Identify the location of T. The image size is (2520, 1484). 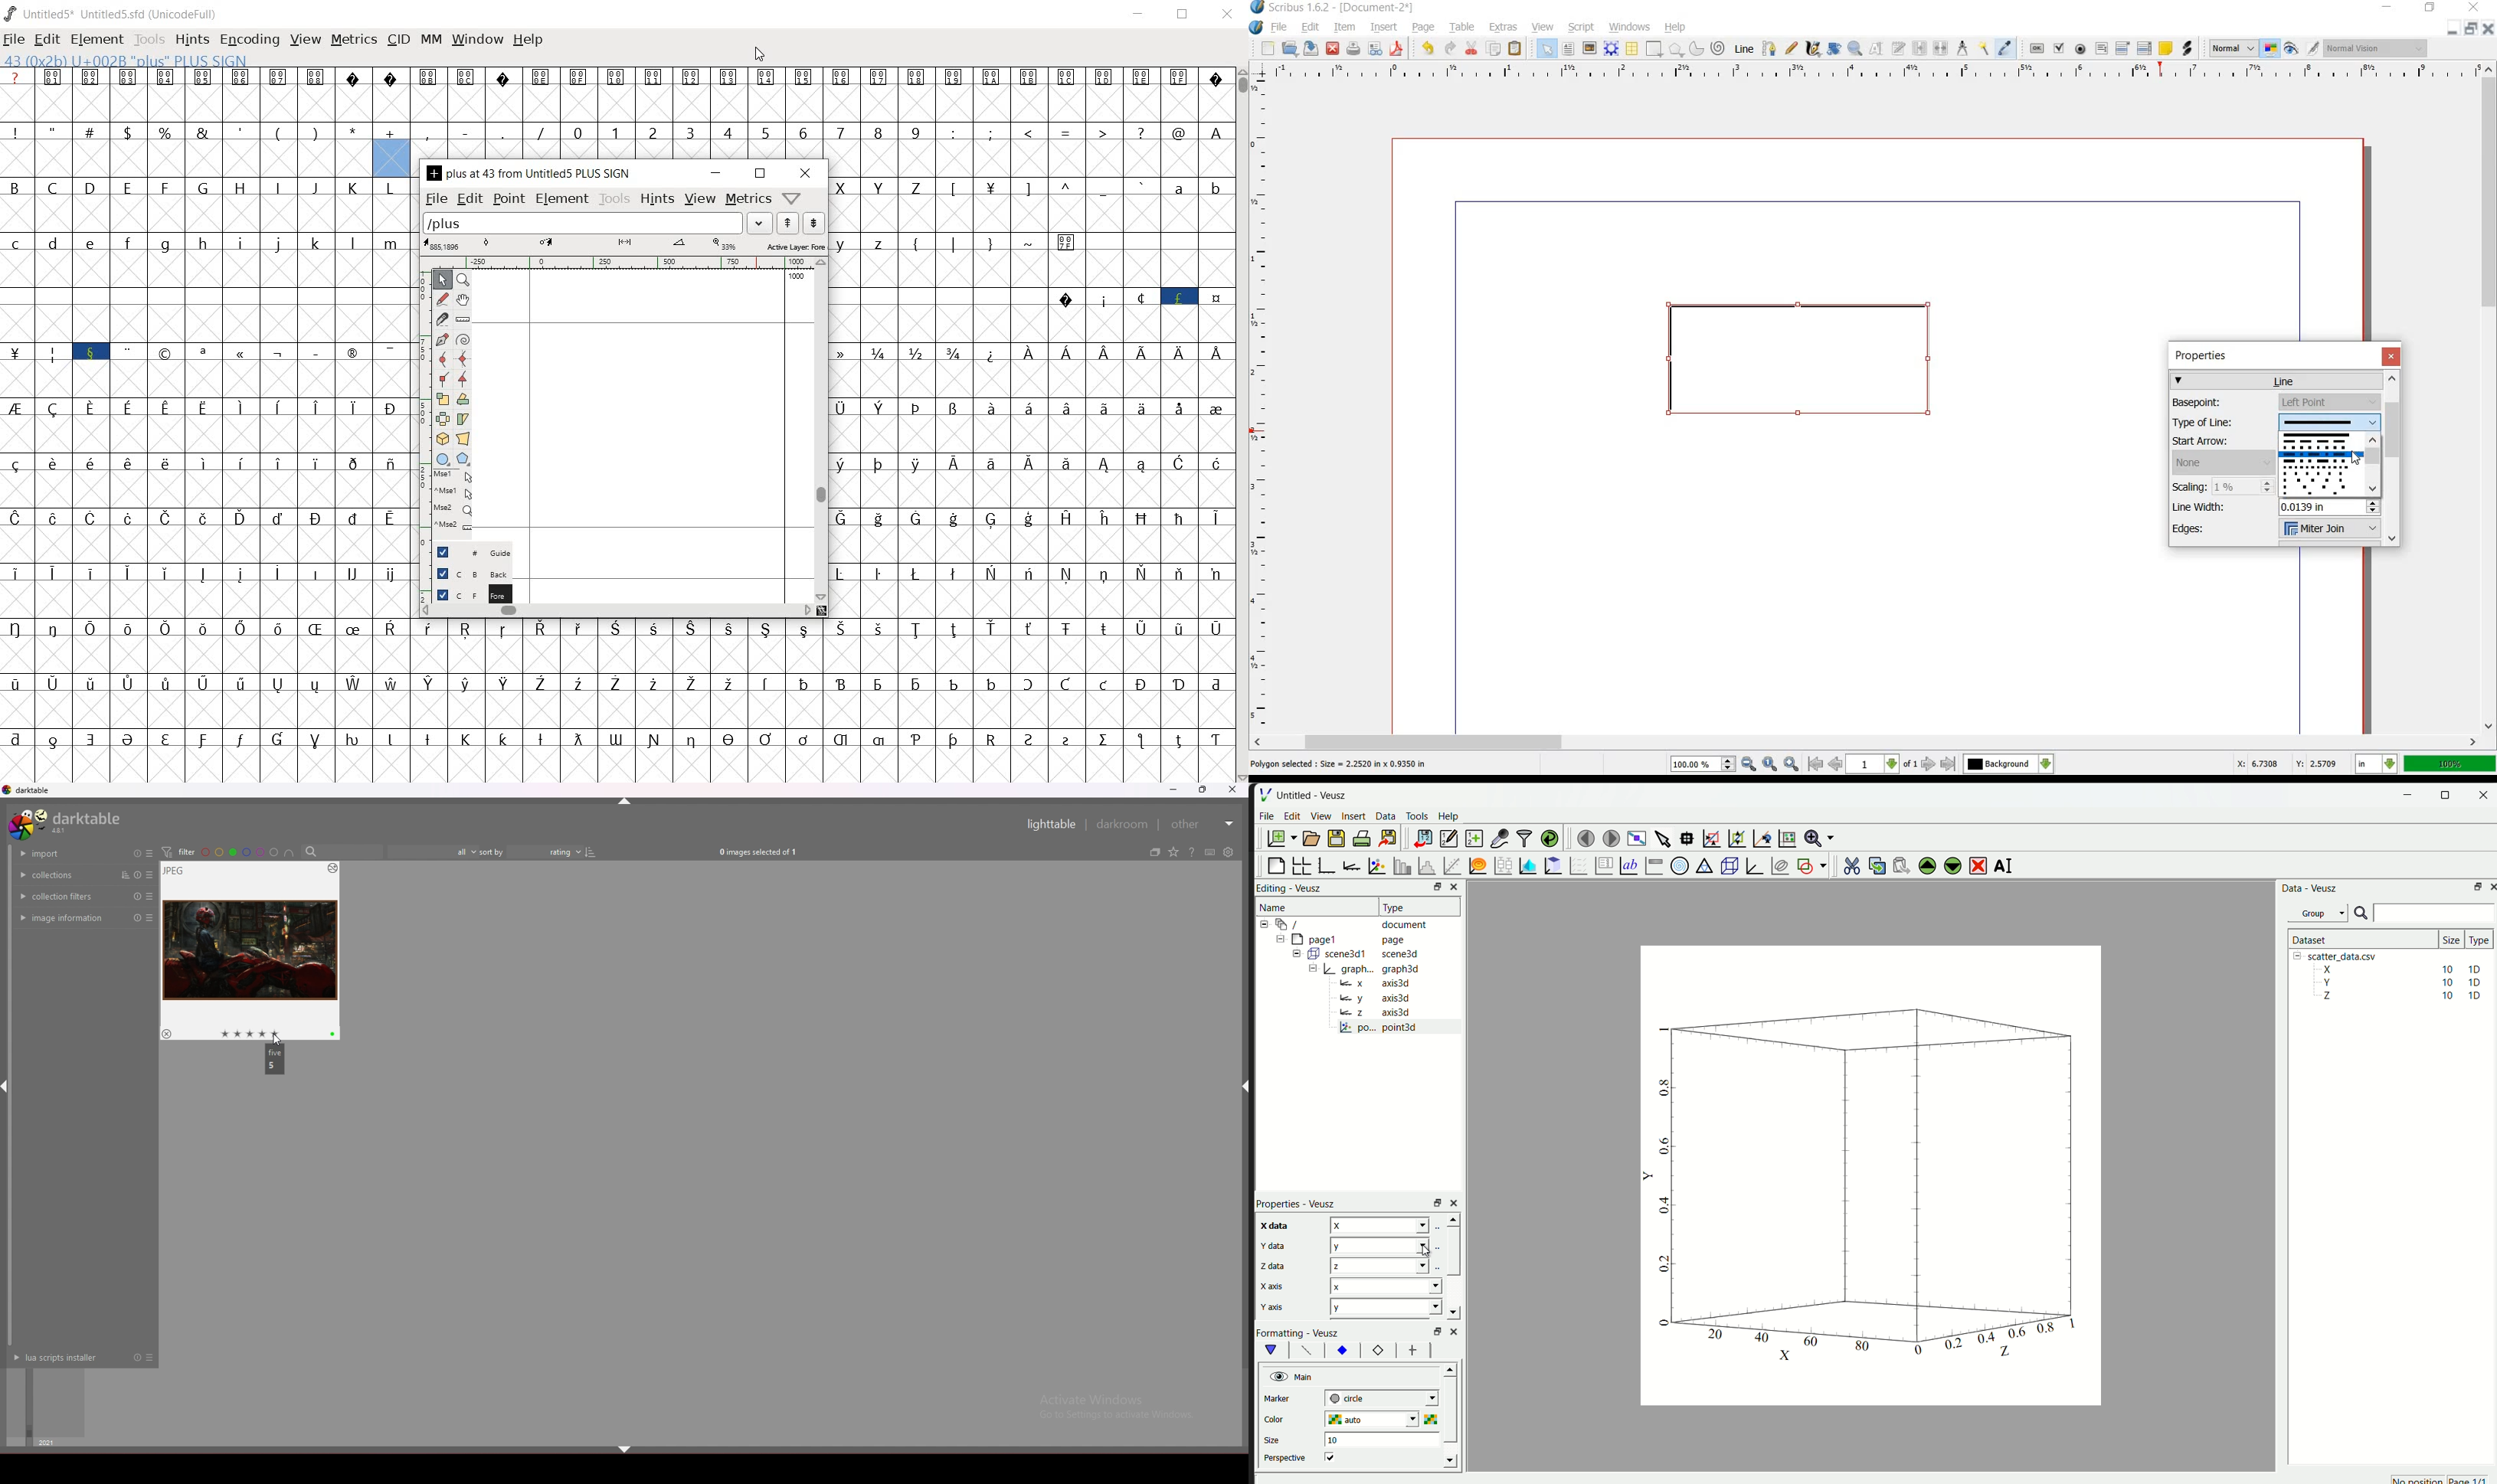
(991, 205).